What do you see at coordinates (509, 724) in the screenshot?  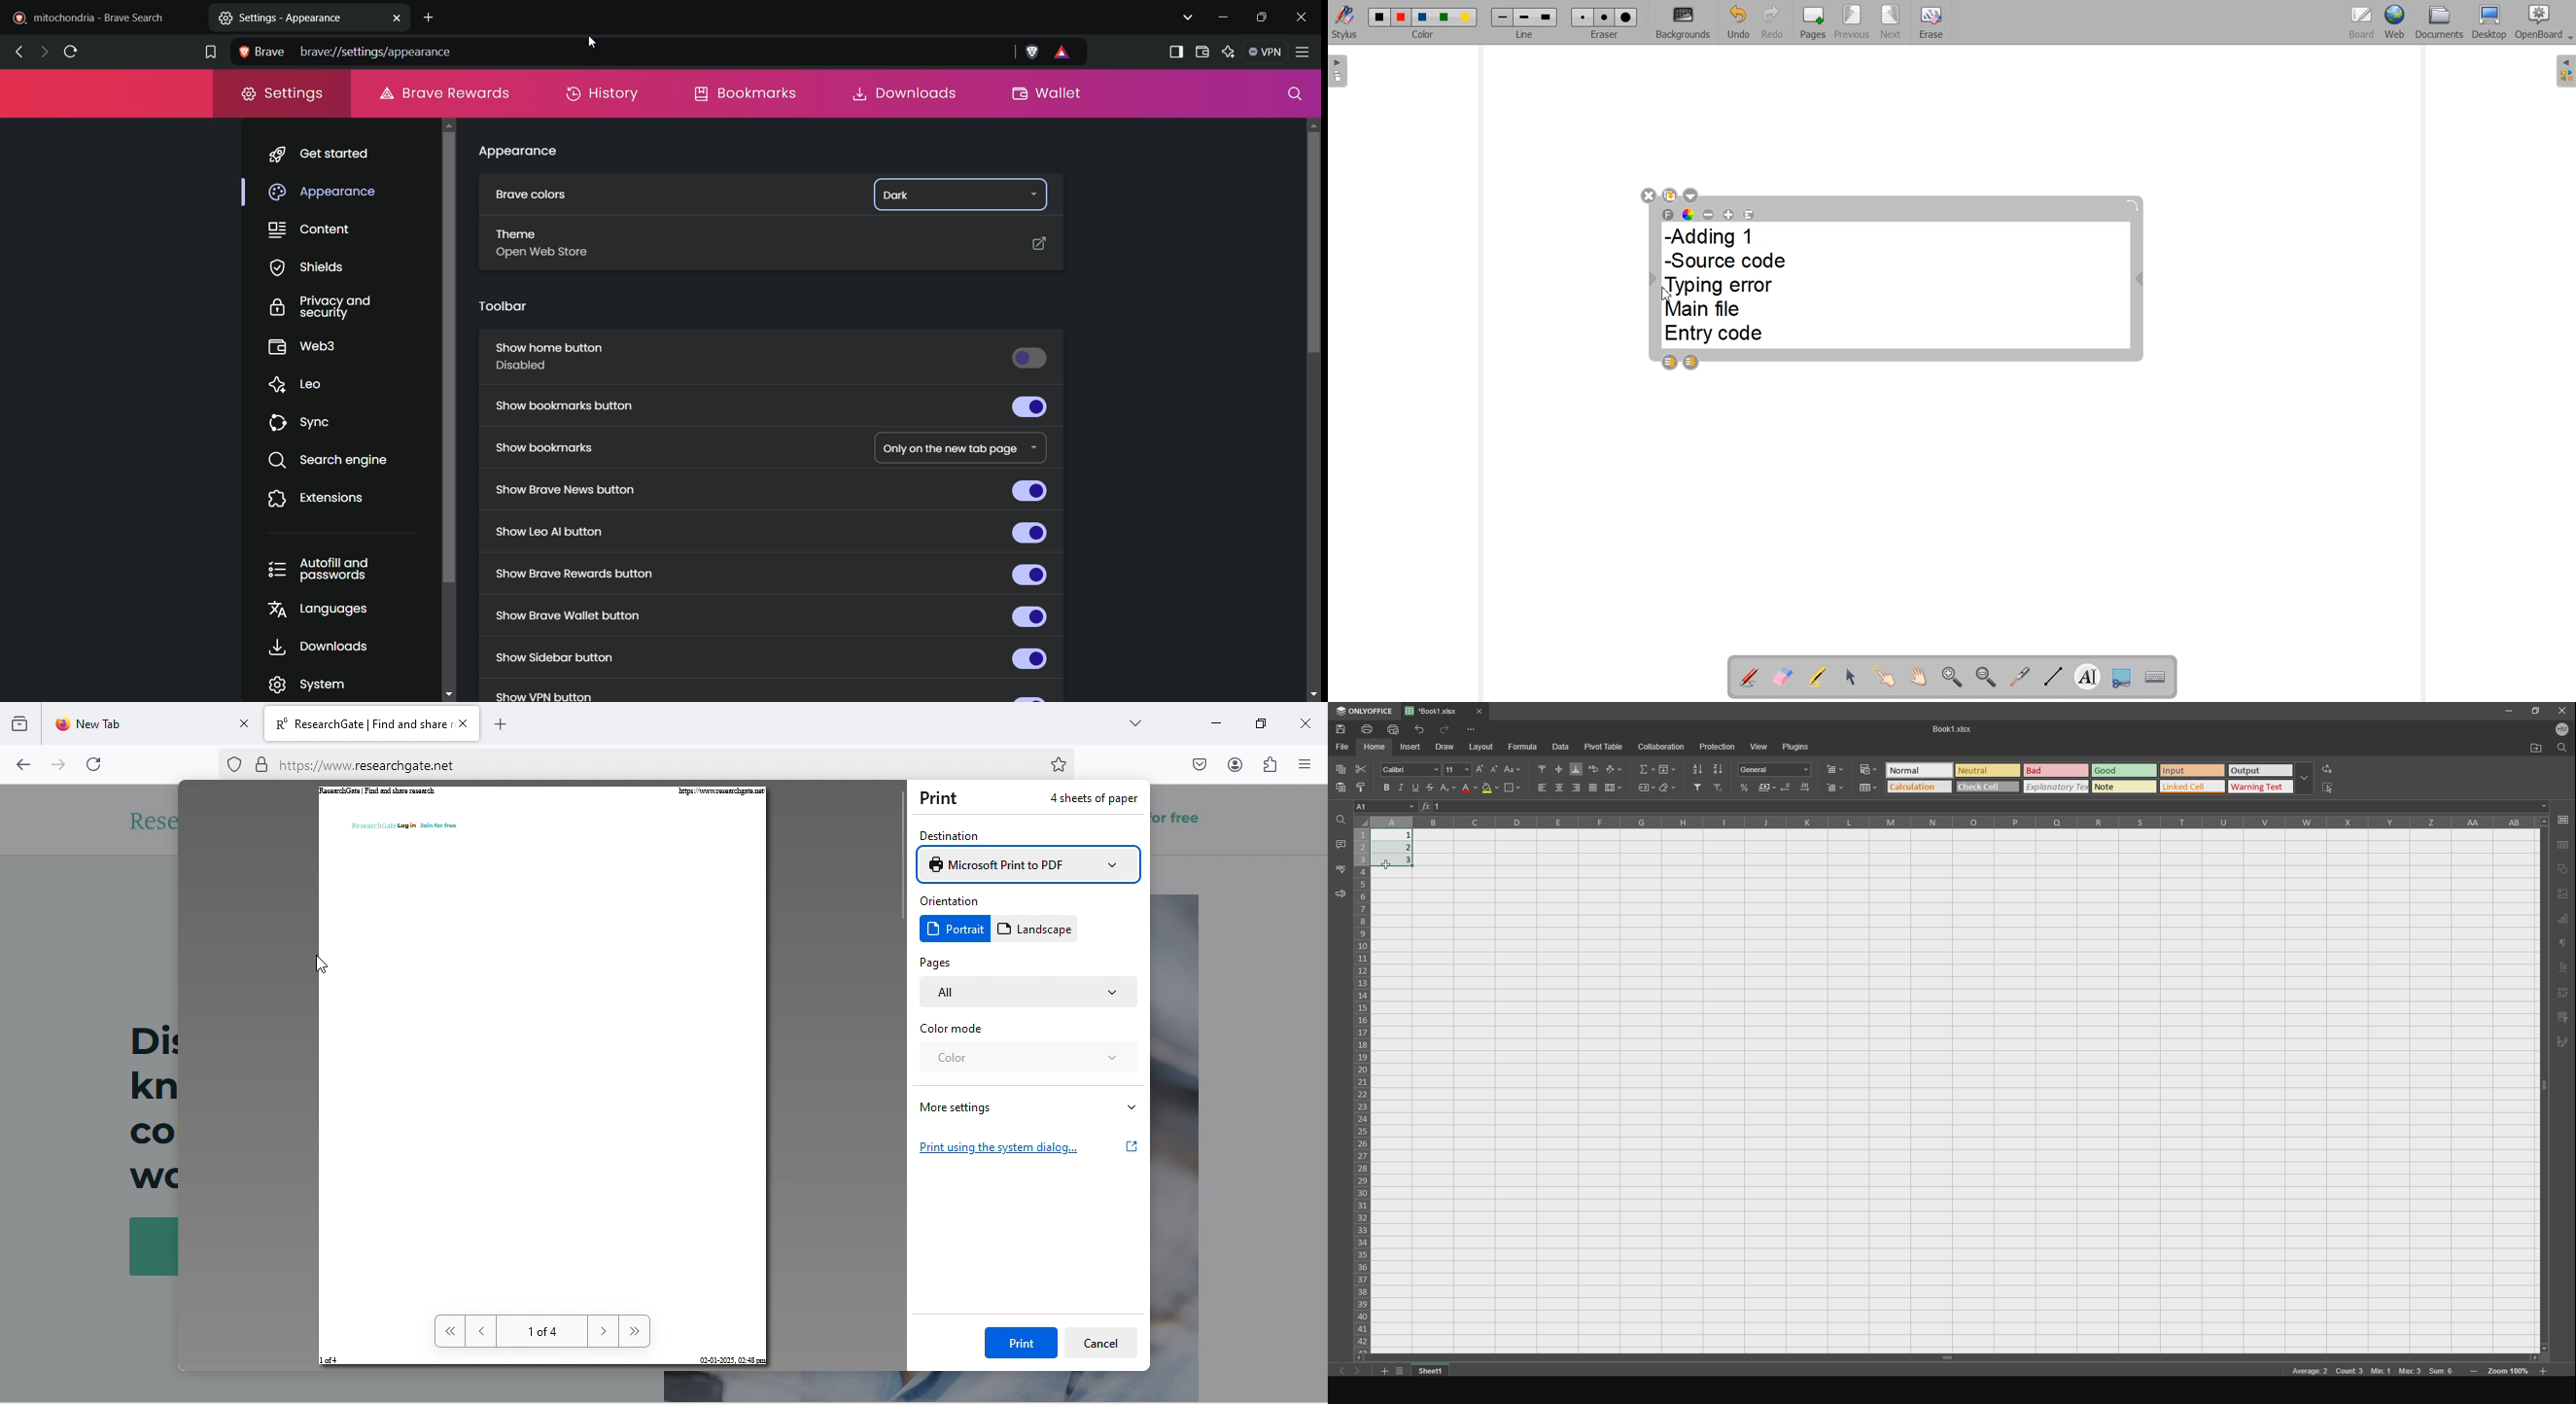 I see `add` at bounding box center [509, 724].